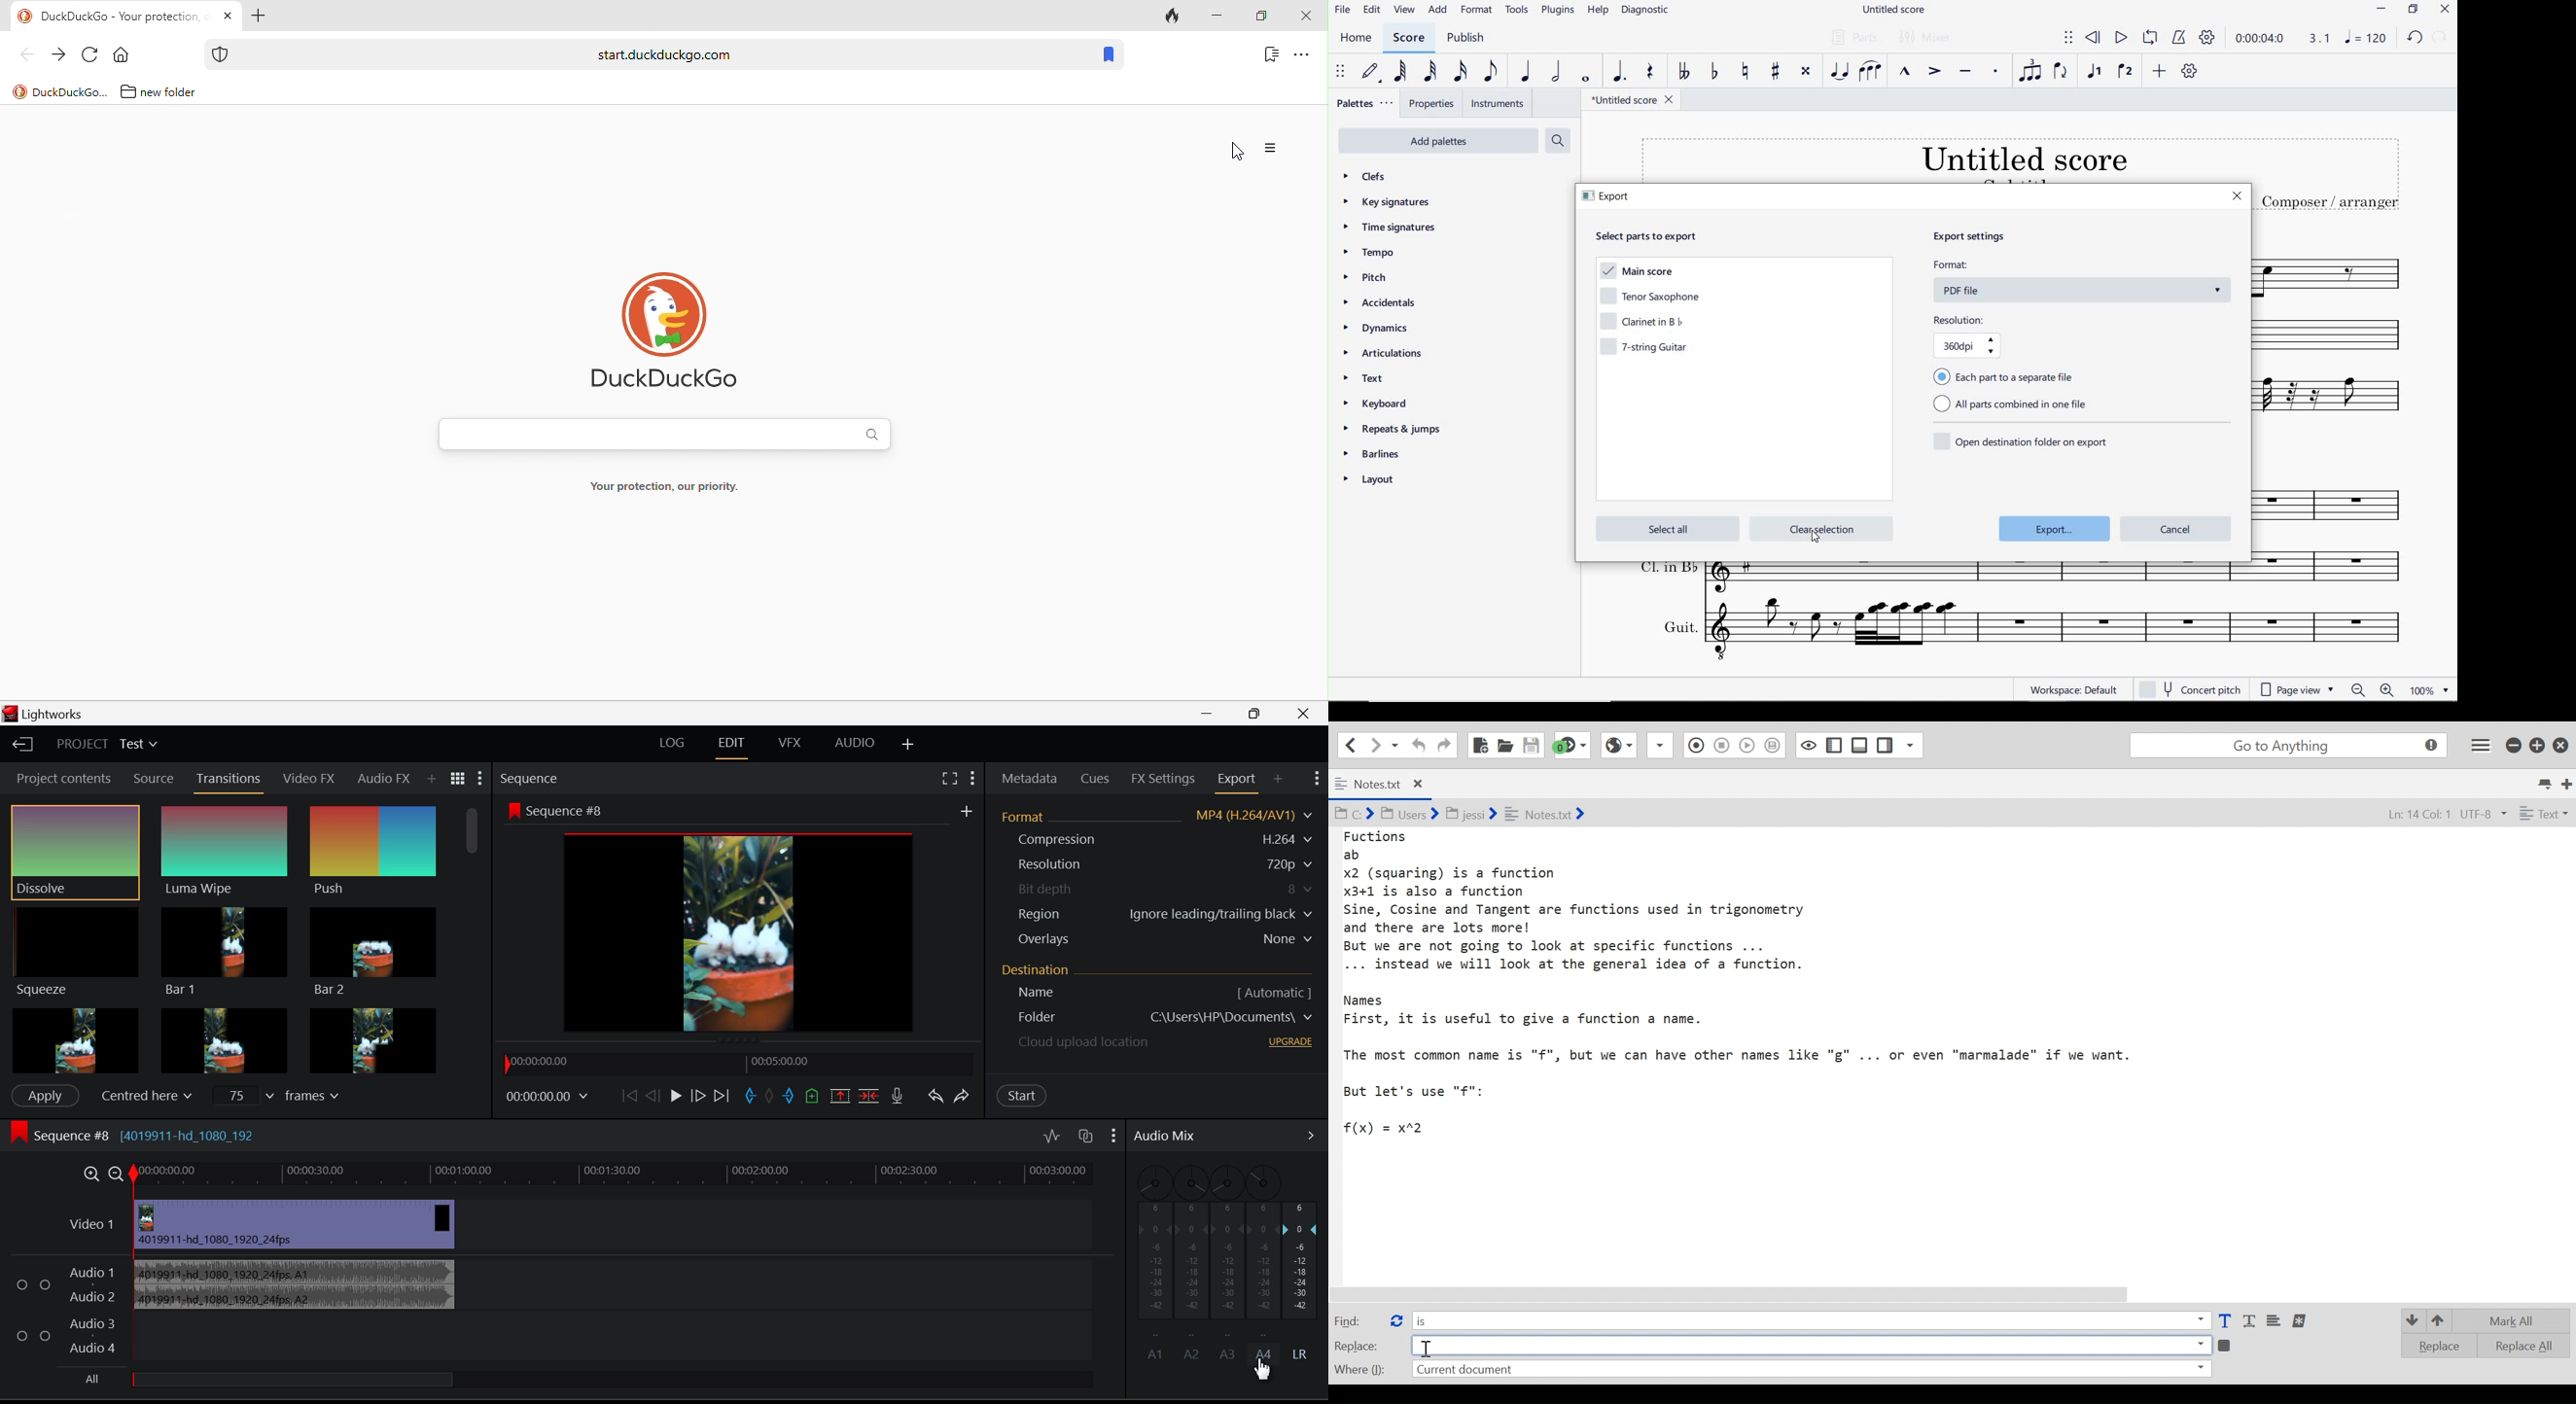  I want to click on FILE, so click(1342, 11).